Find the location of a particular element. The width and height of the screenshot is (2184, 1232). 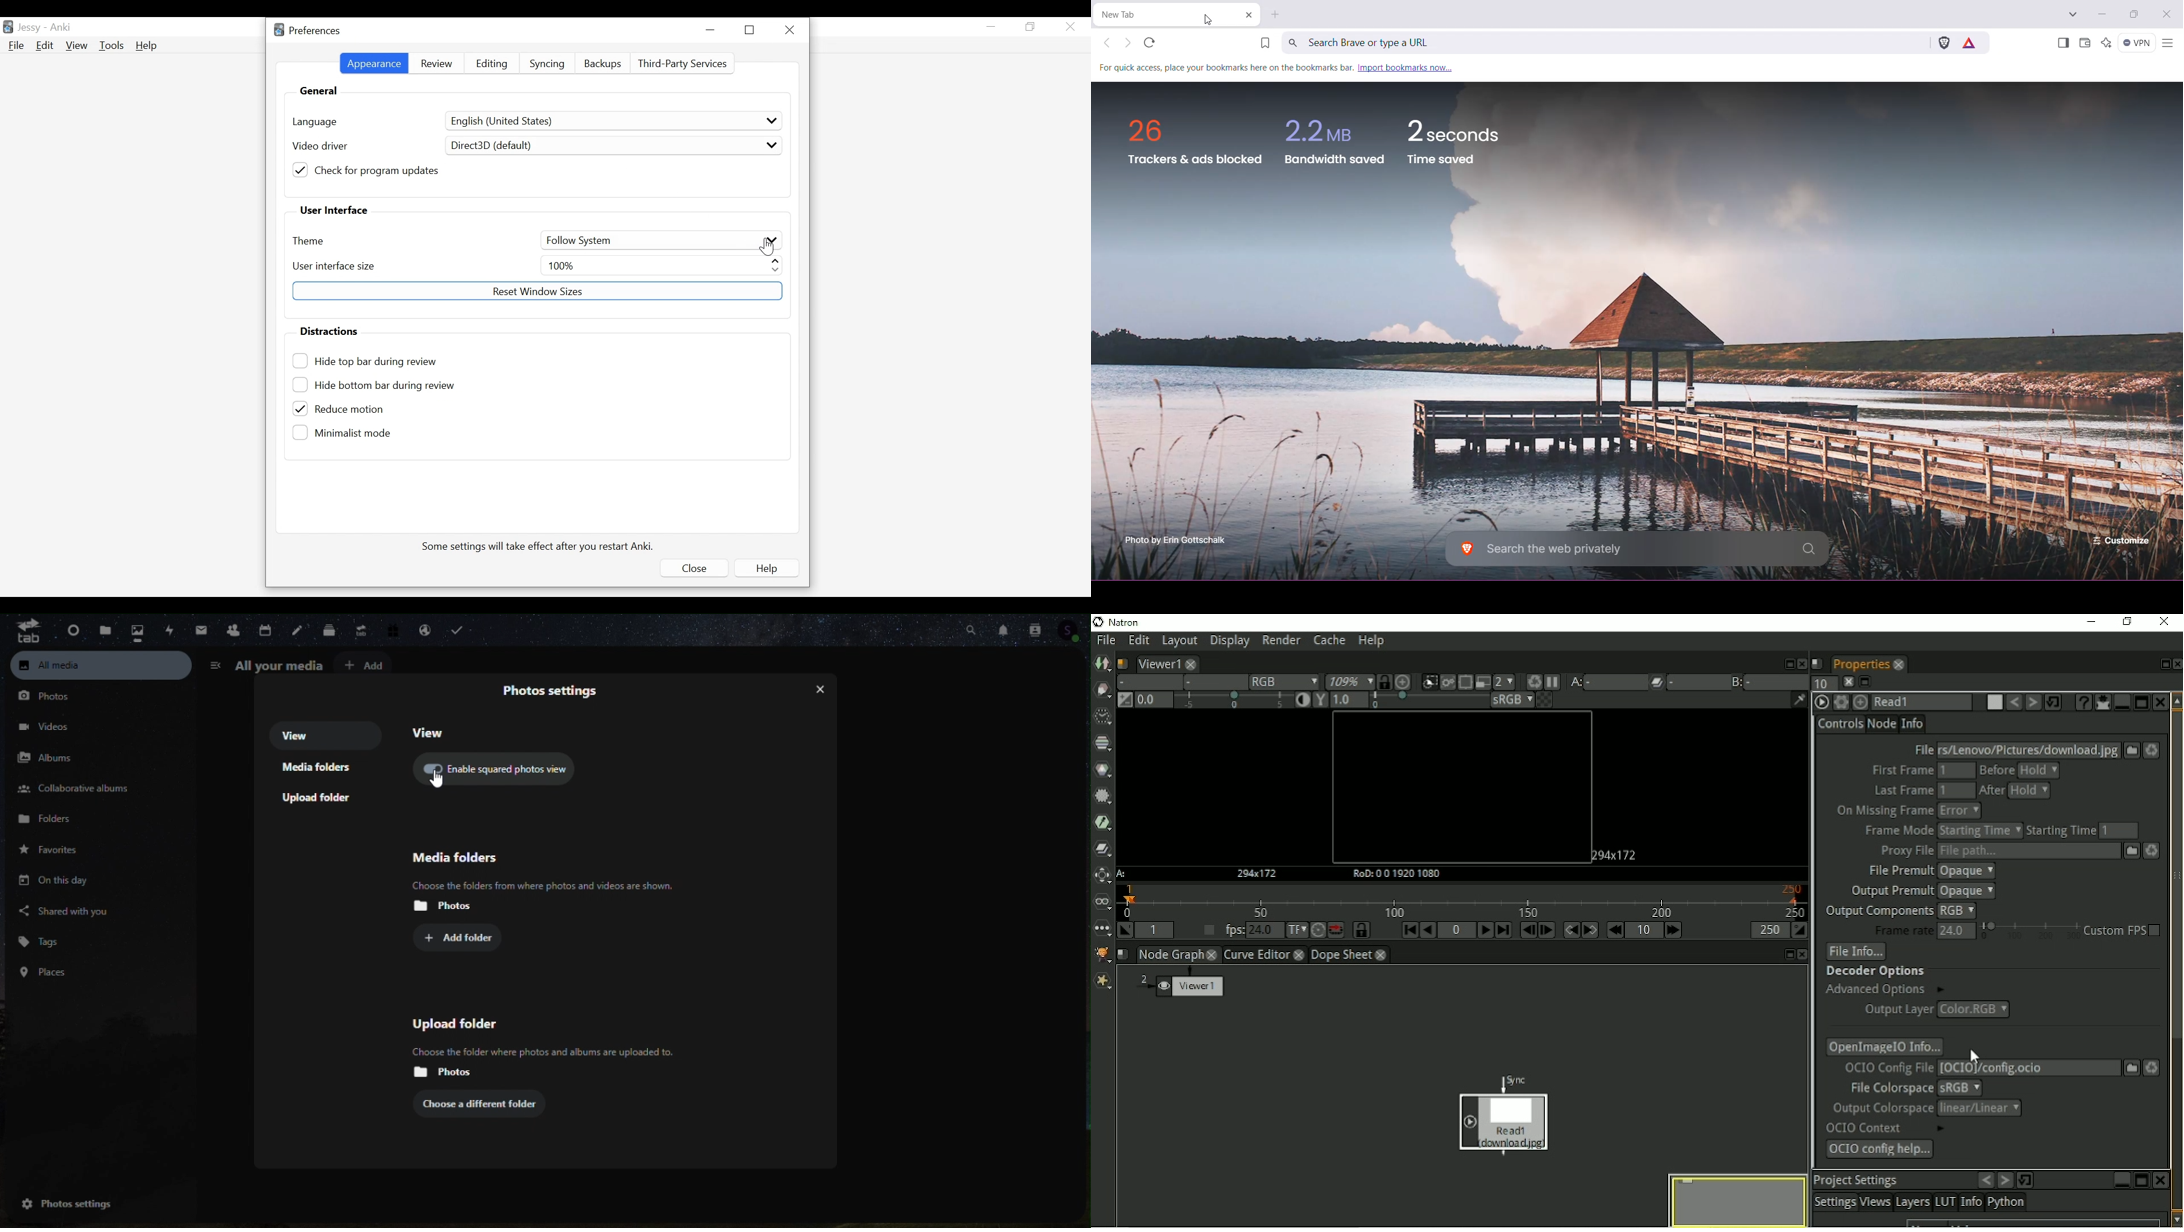

HD is located at coordinates (1265, 873).